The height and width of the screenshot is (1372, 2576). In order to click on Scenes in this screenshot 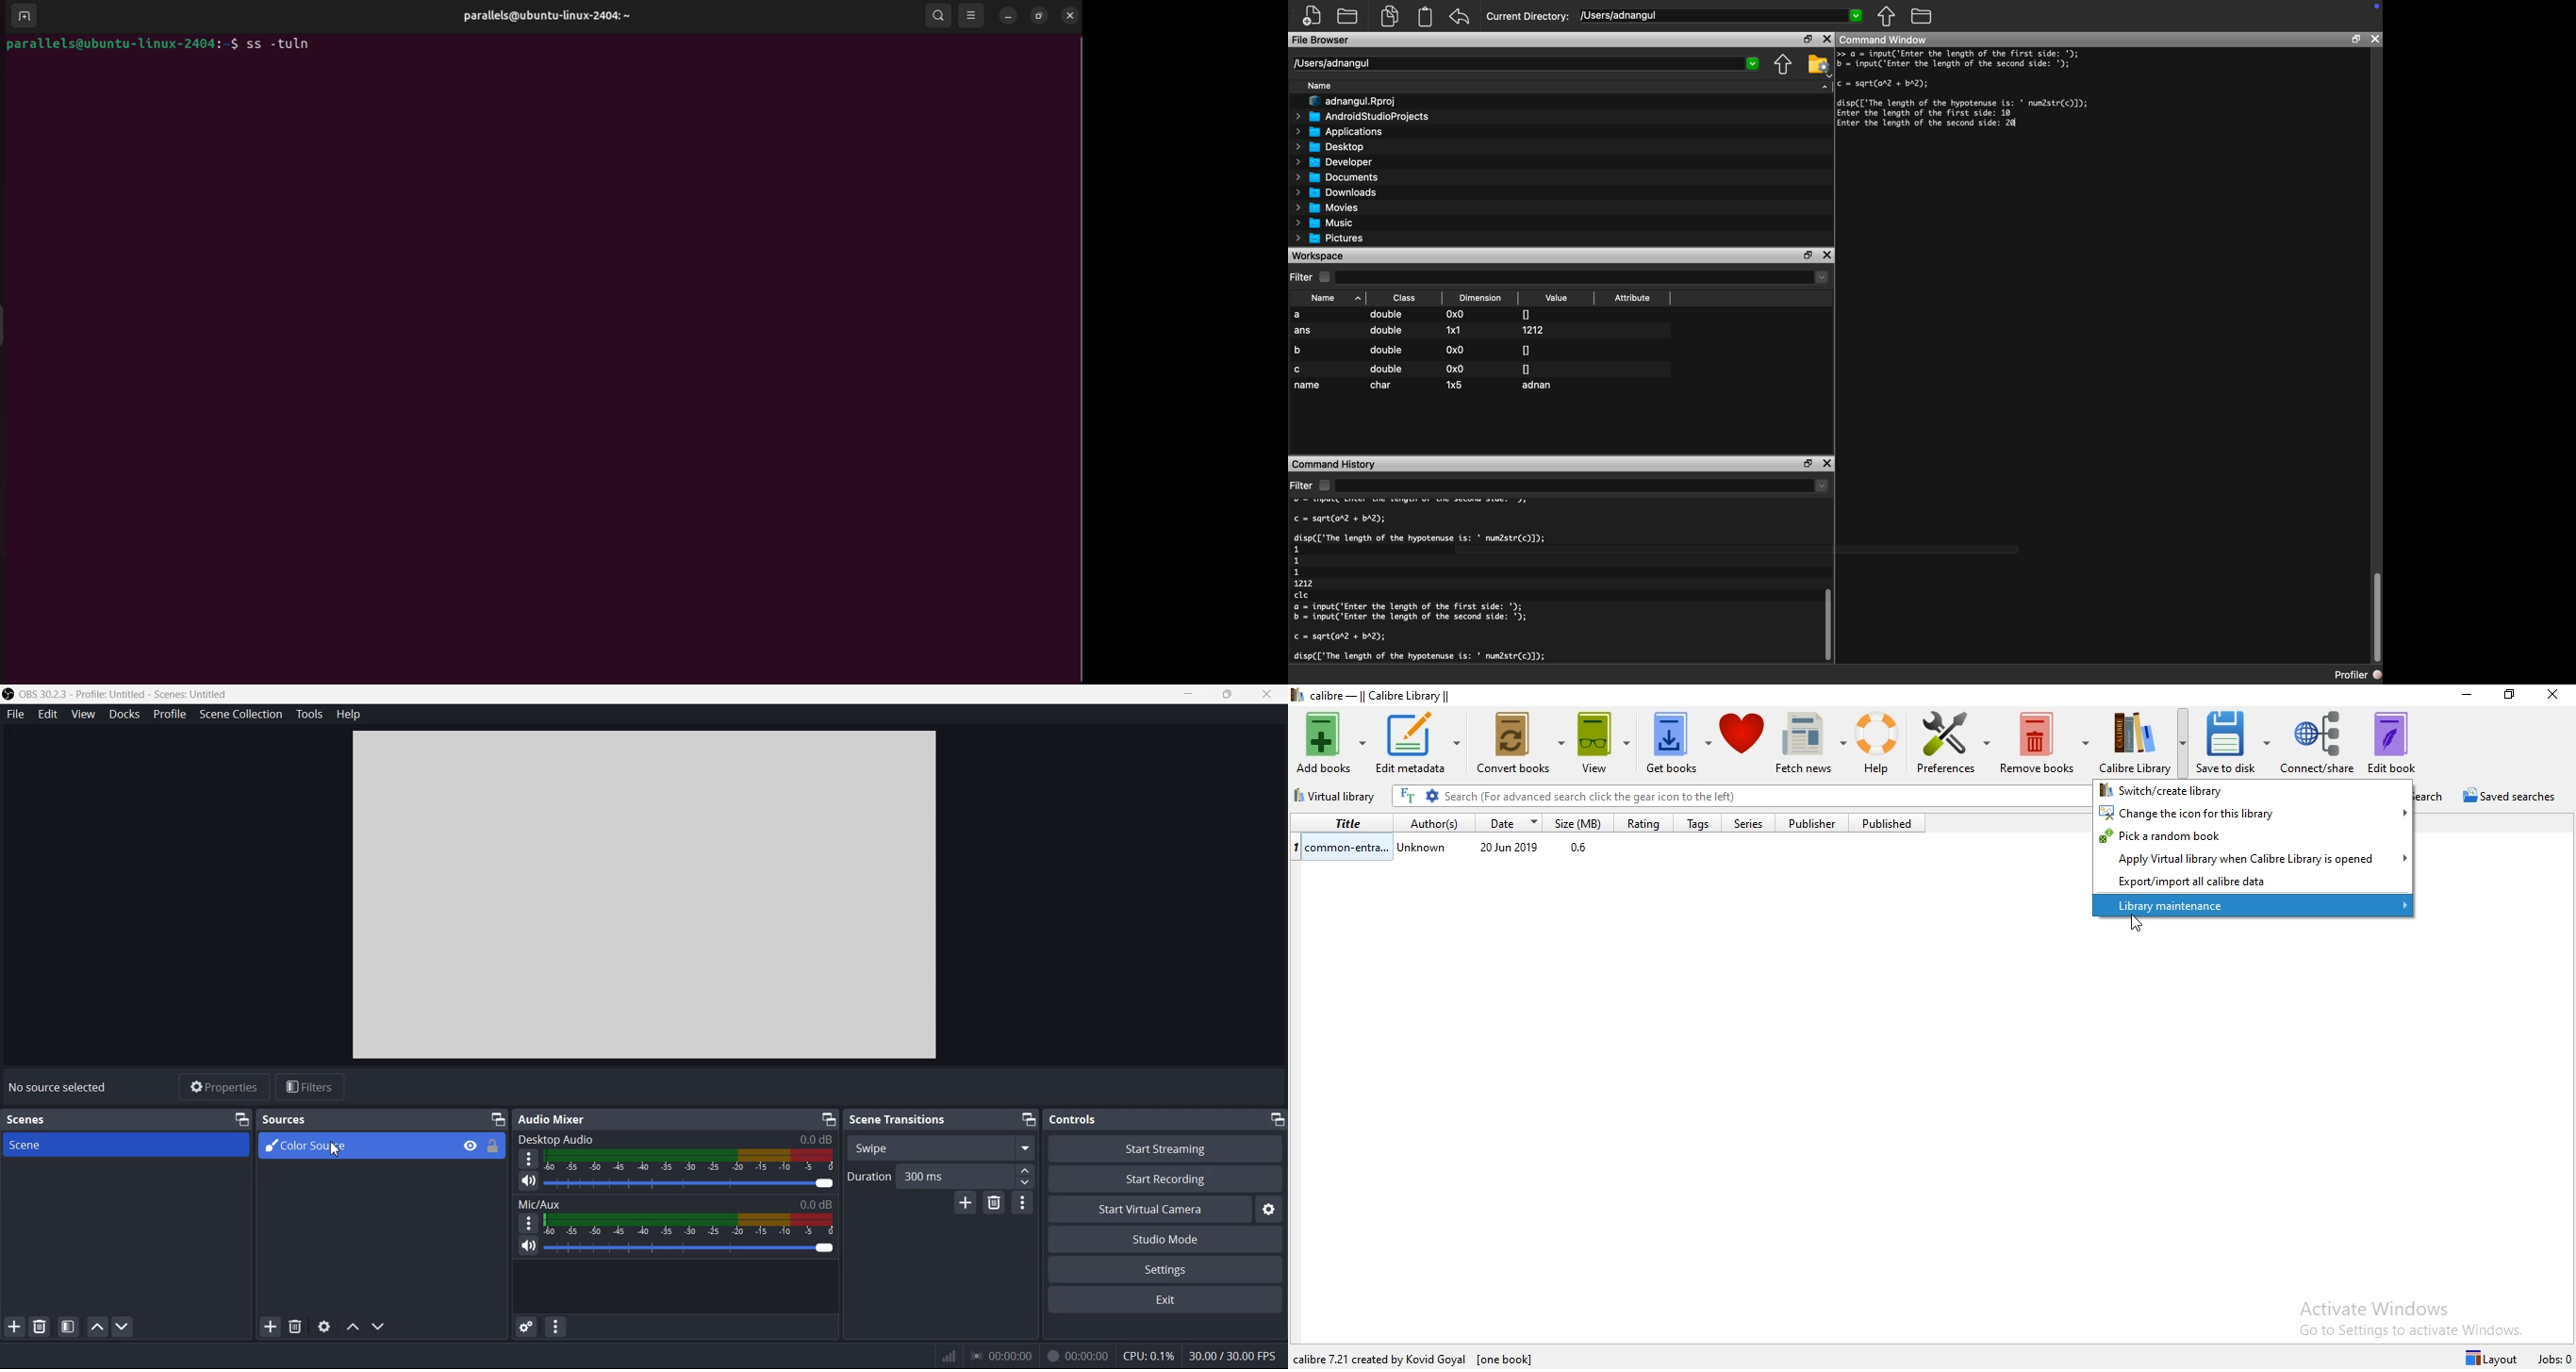, I will do `click(28, 1119)`.